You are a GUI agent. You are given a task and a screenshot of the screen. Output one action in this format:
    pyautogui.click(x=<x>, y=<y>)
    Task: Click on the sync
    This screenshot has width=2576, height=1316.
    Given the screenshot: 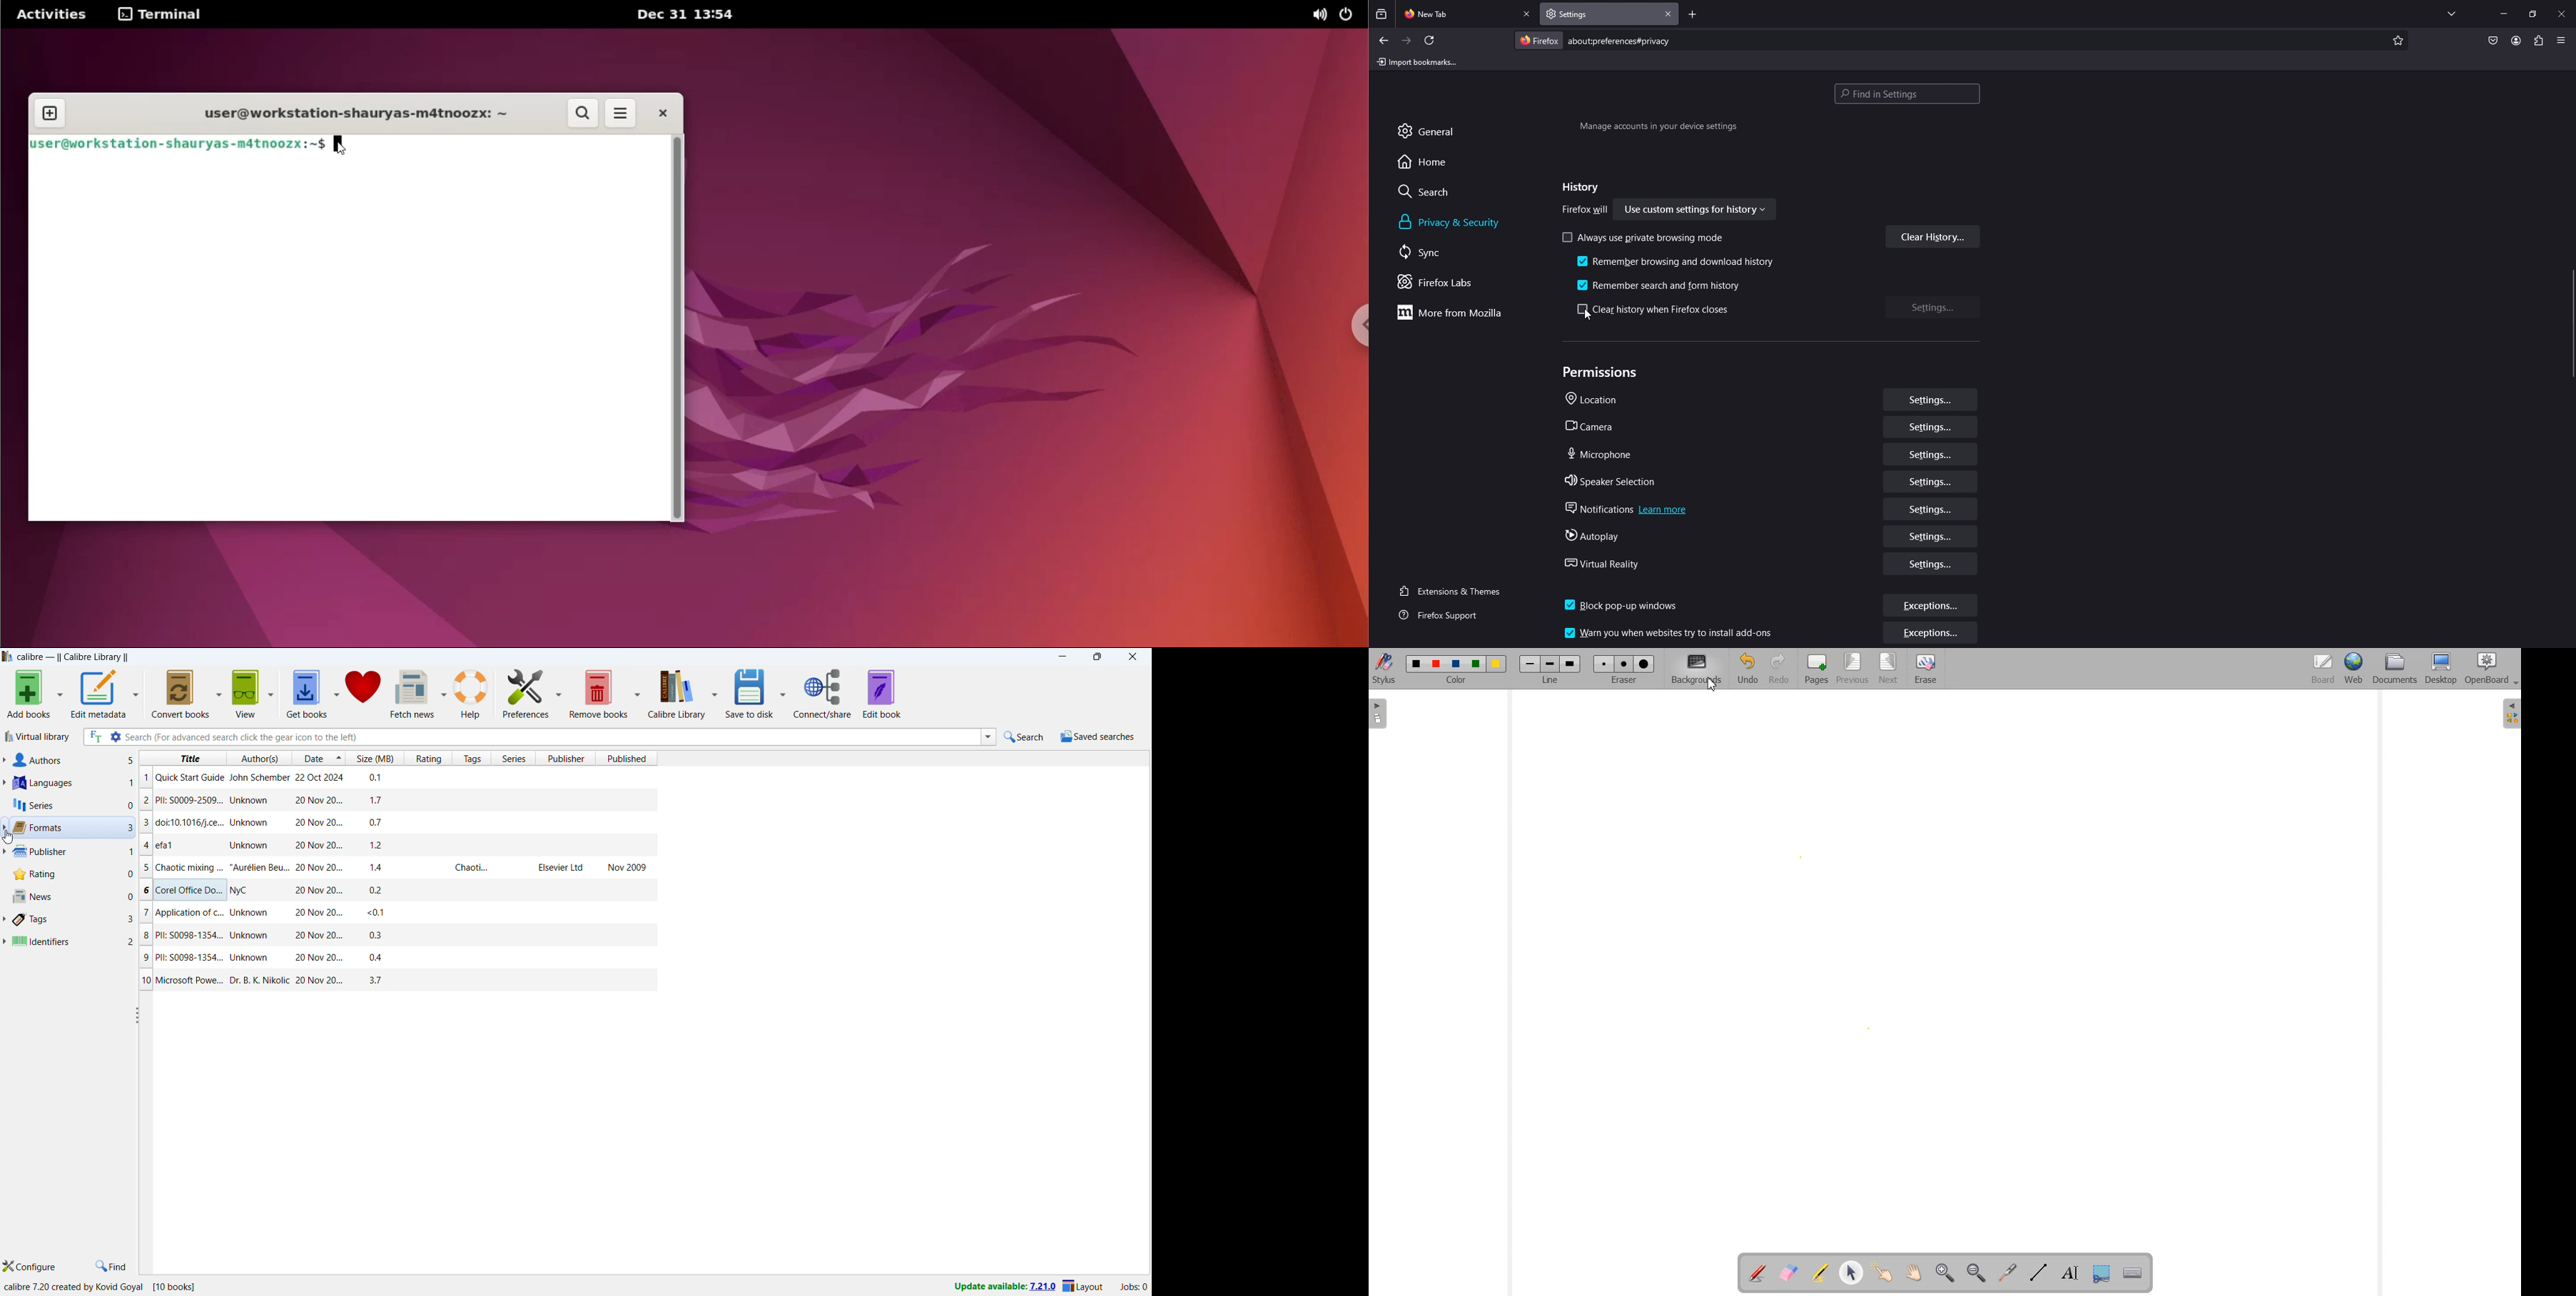 What is the action you would take?
    pyautogui.click(x=1434, y=252)
    